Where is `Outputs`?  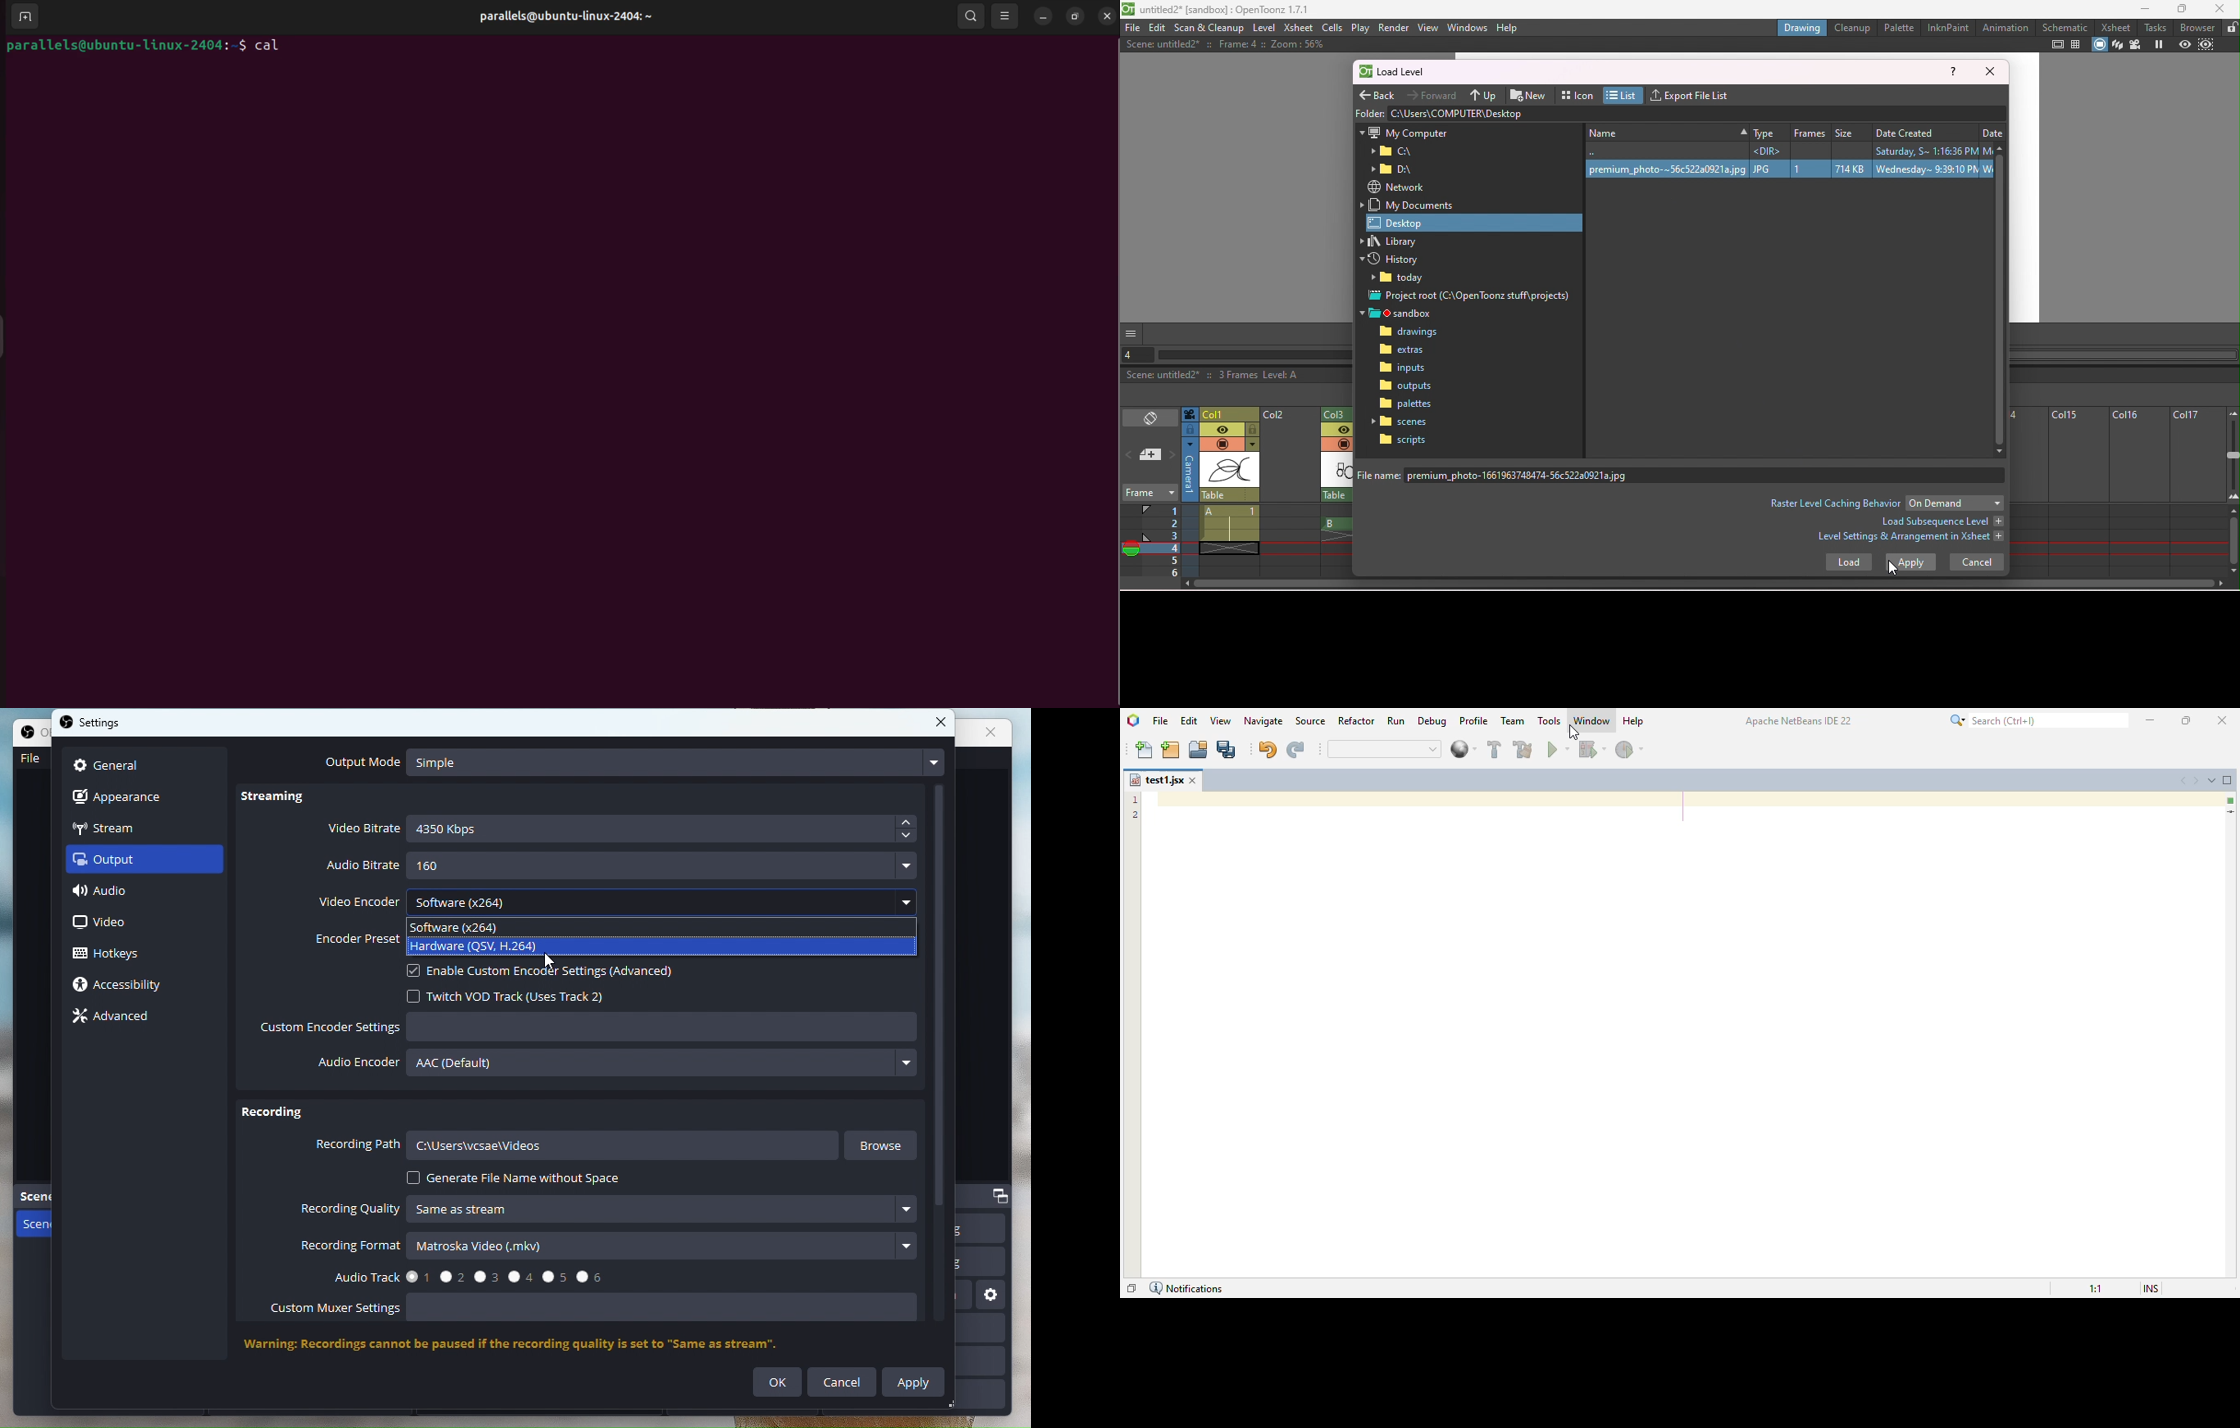 Outputs is located at coordinates (1405, 386).